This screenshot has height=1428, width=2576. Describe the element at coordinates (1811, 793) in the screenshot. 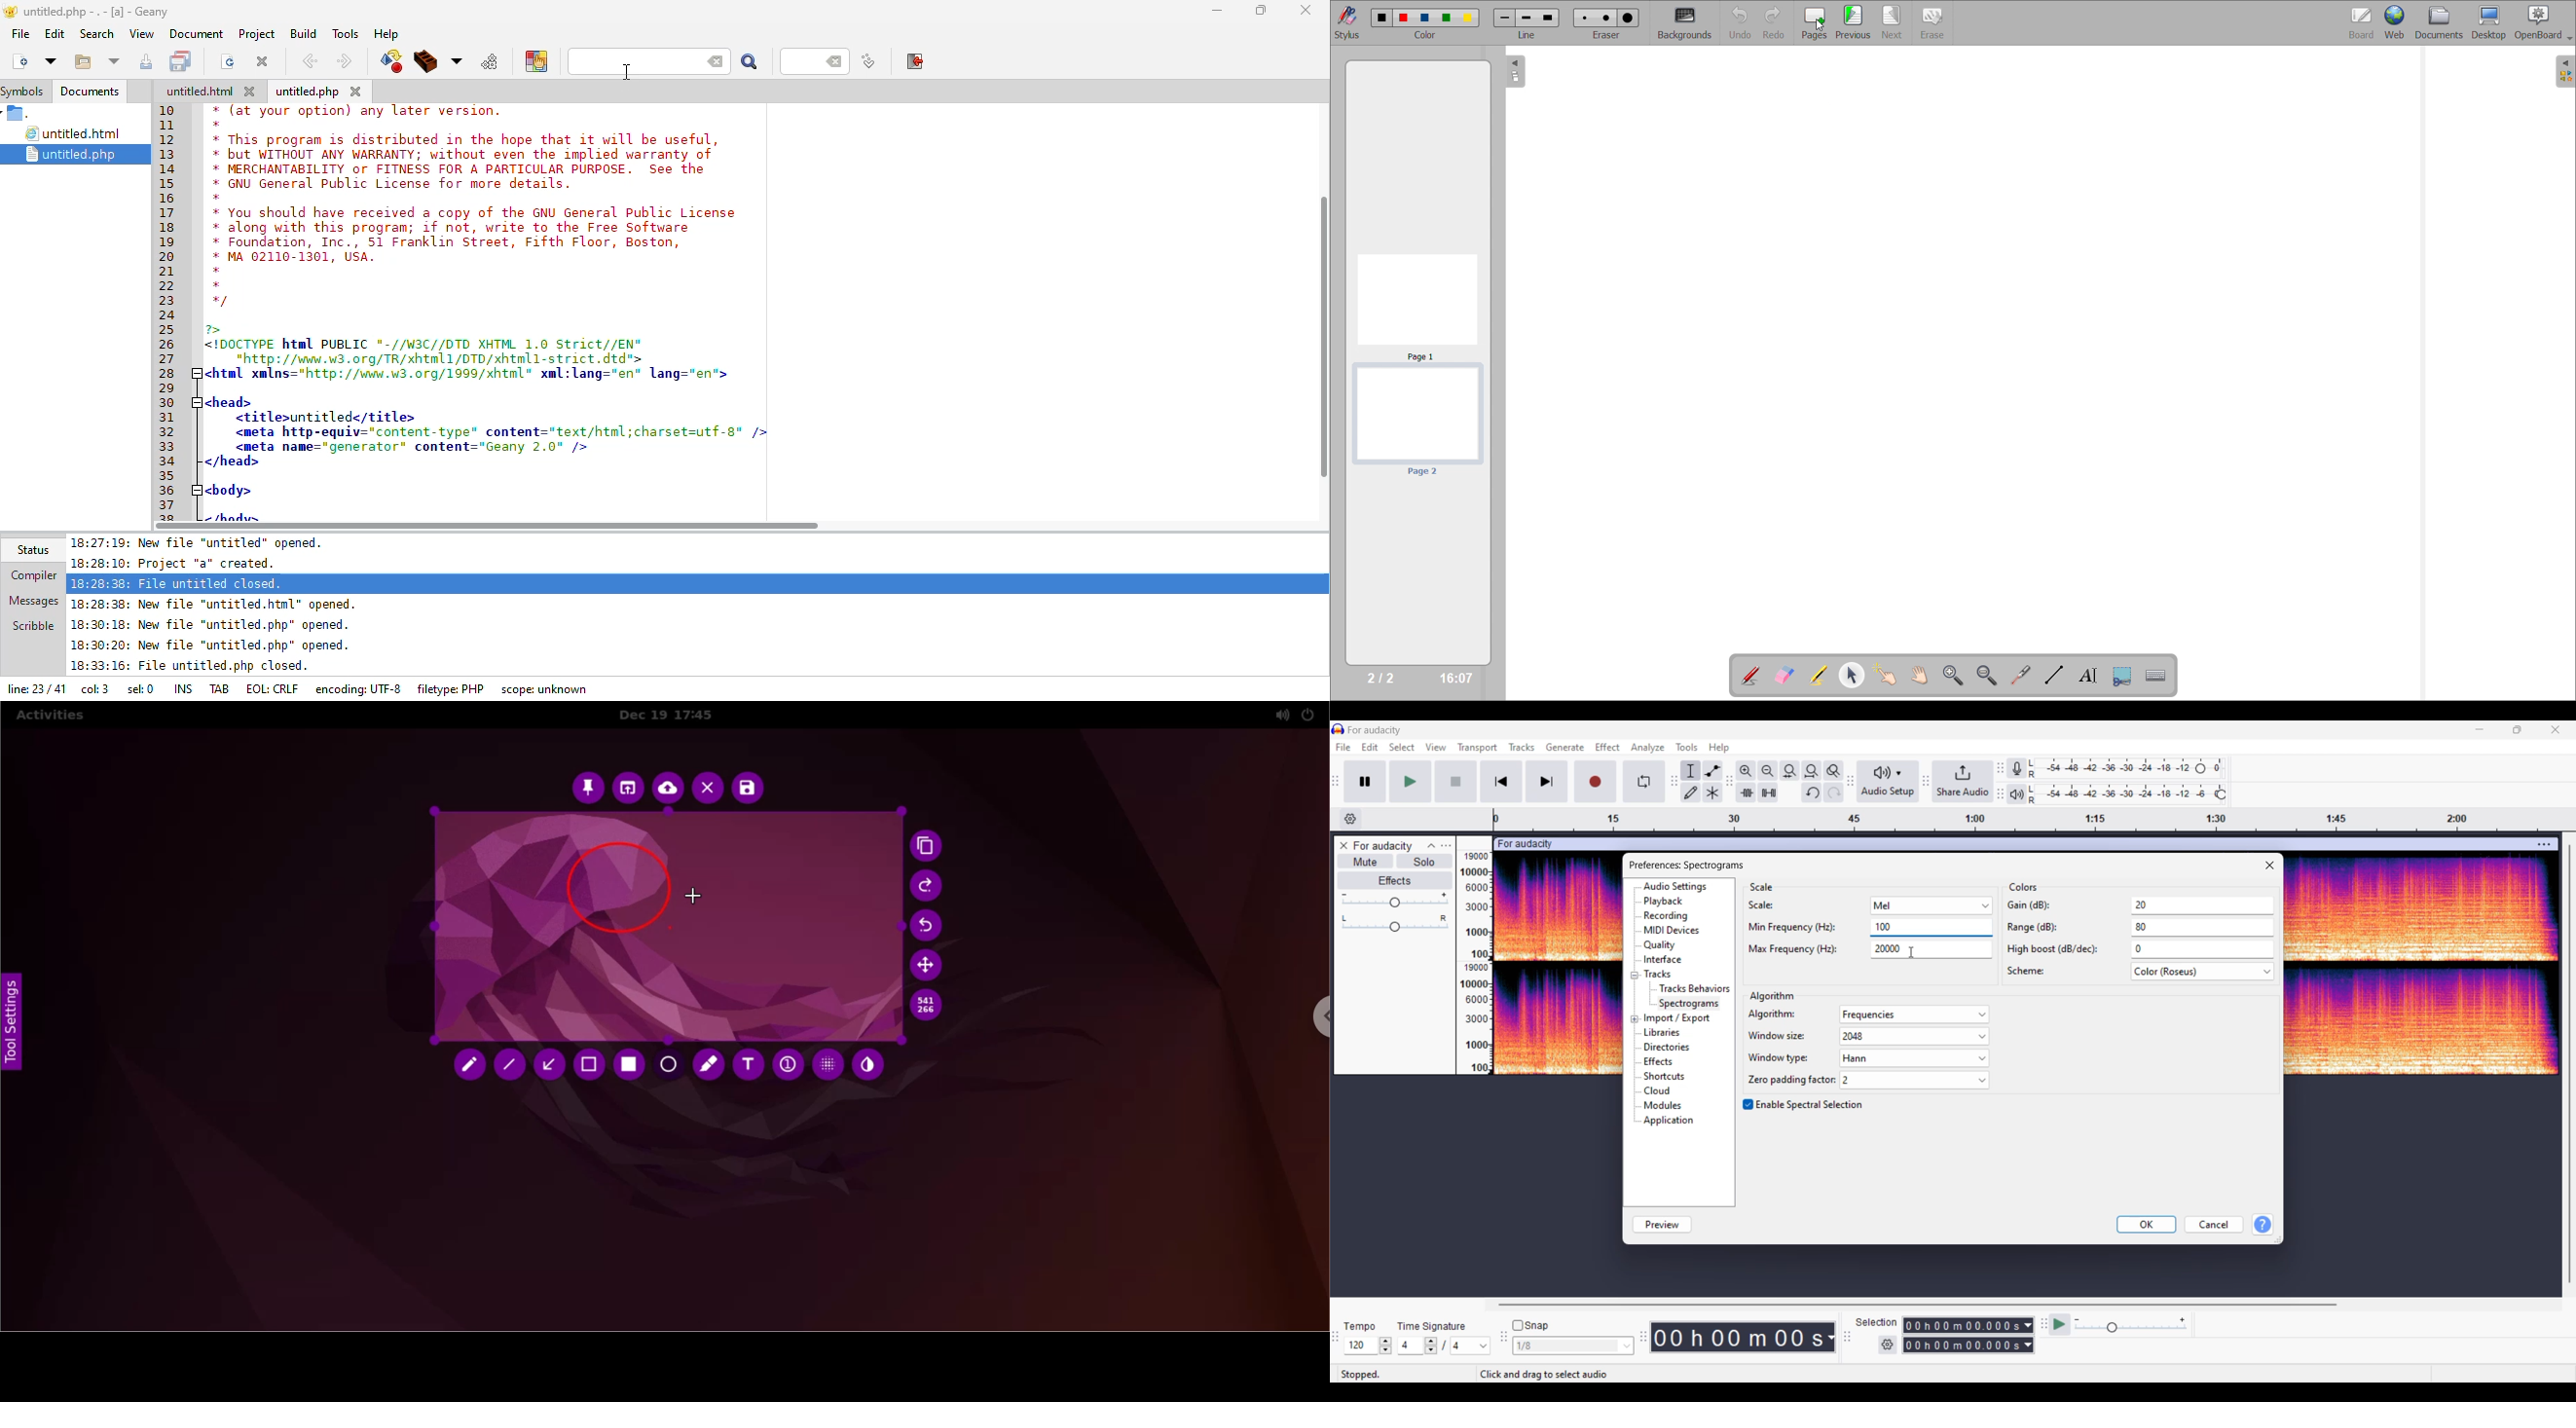

I see `Undo` at that location.